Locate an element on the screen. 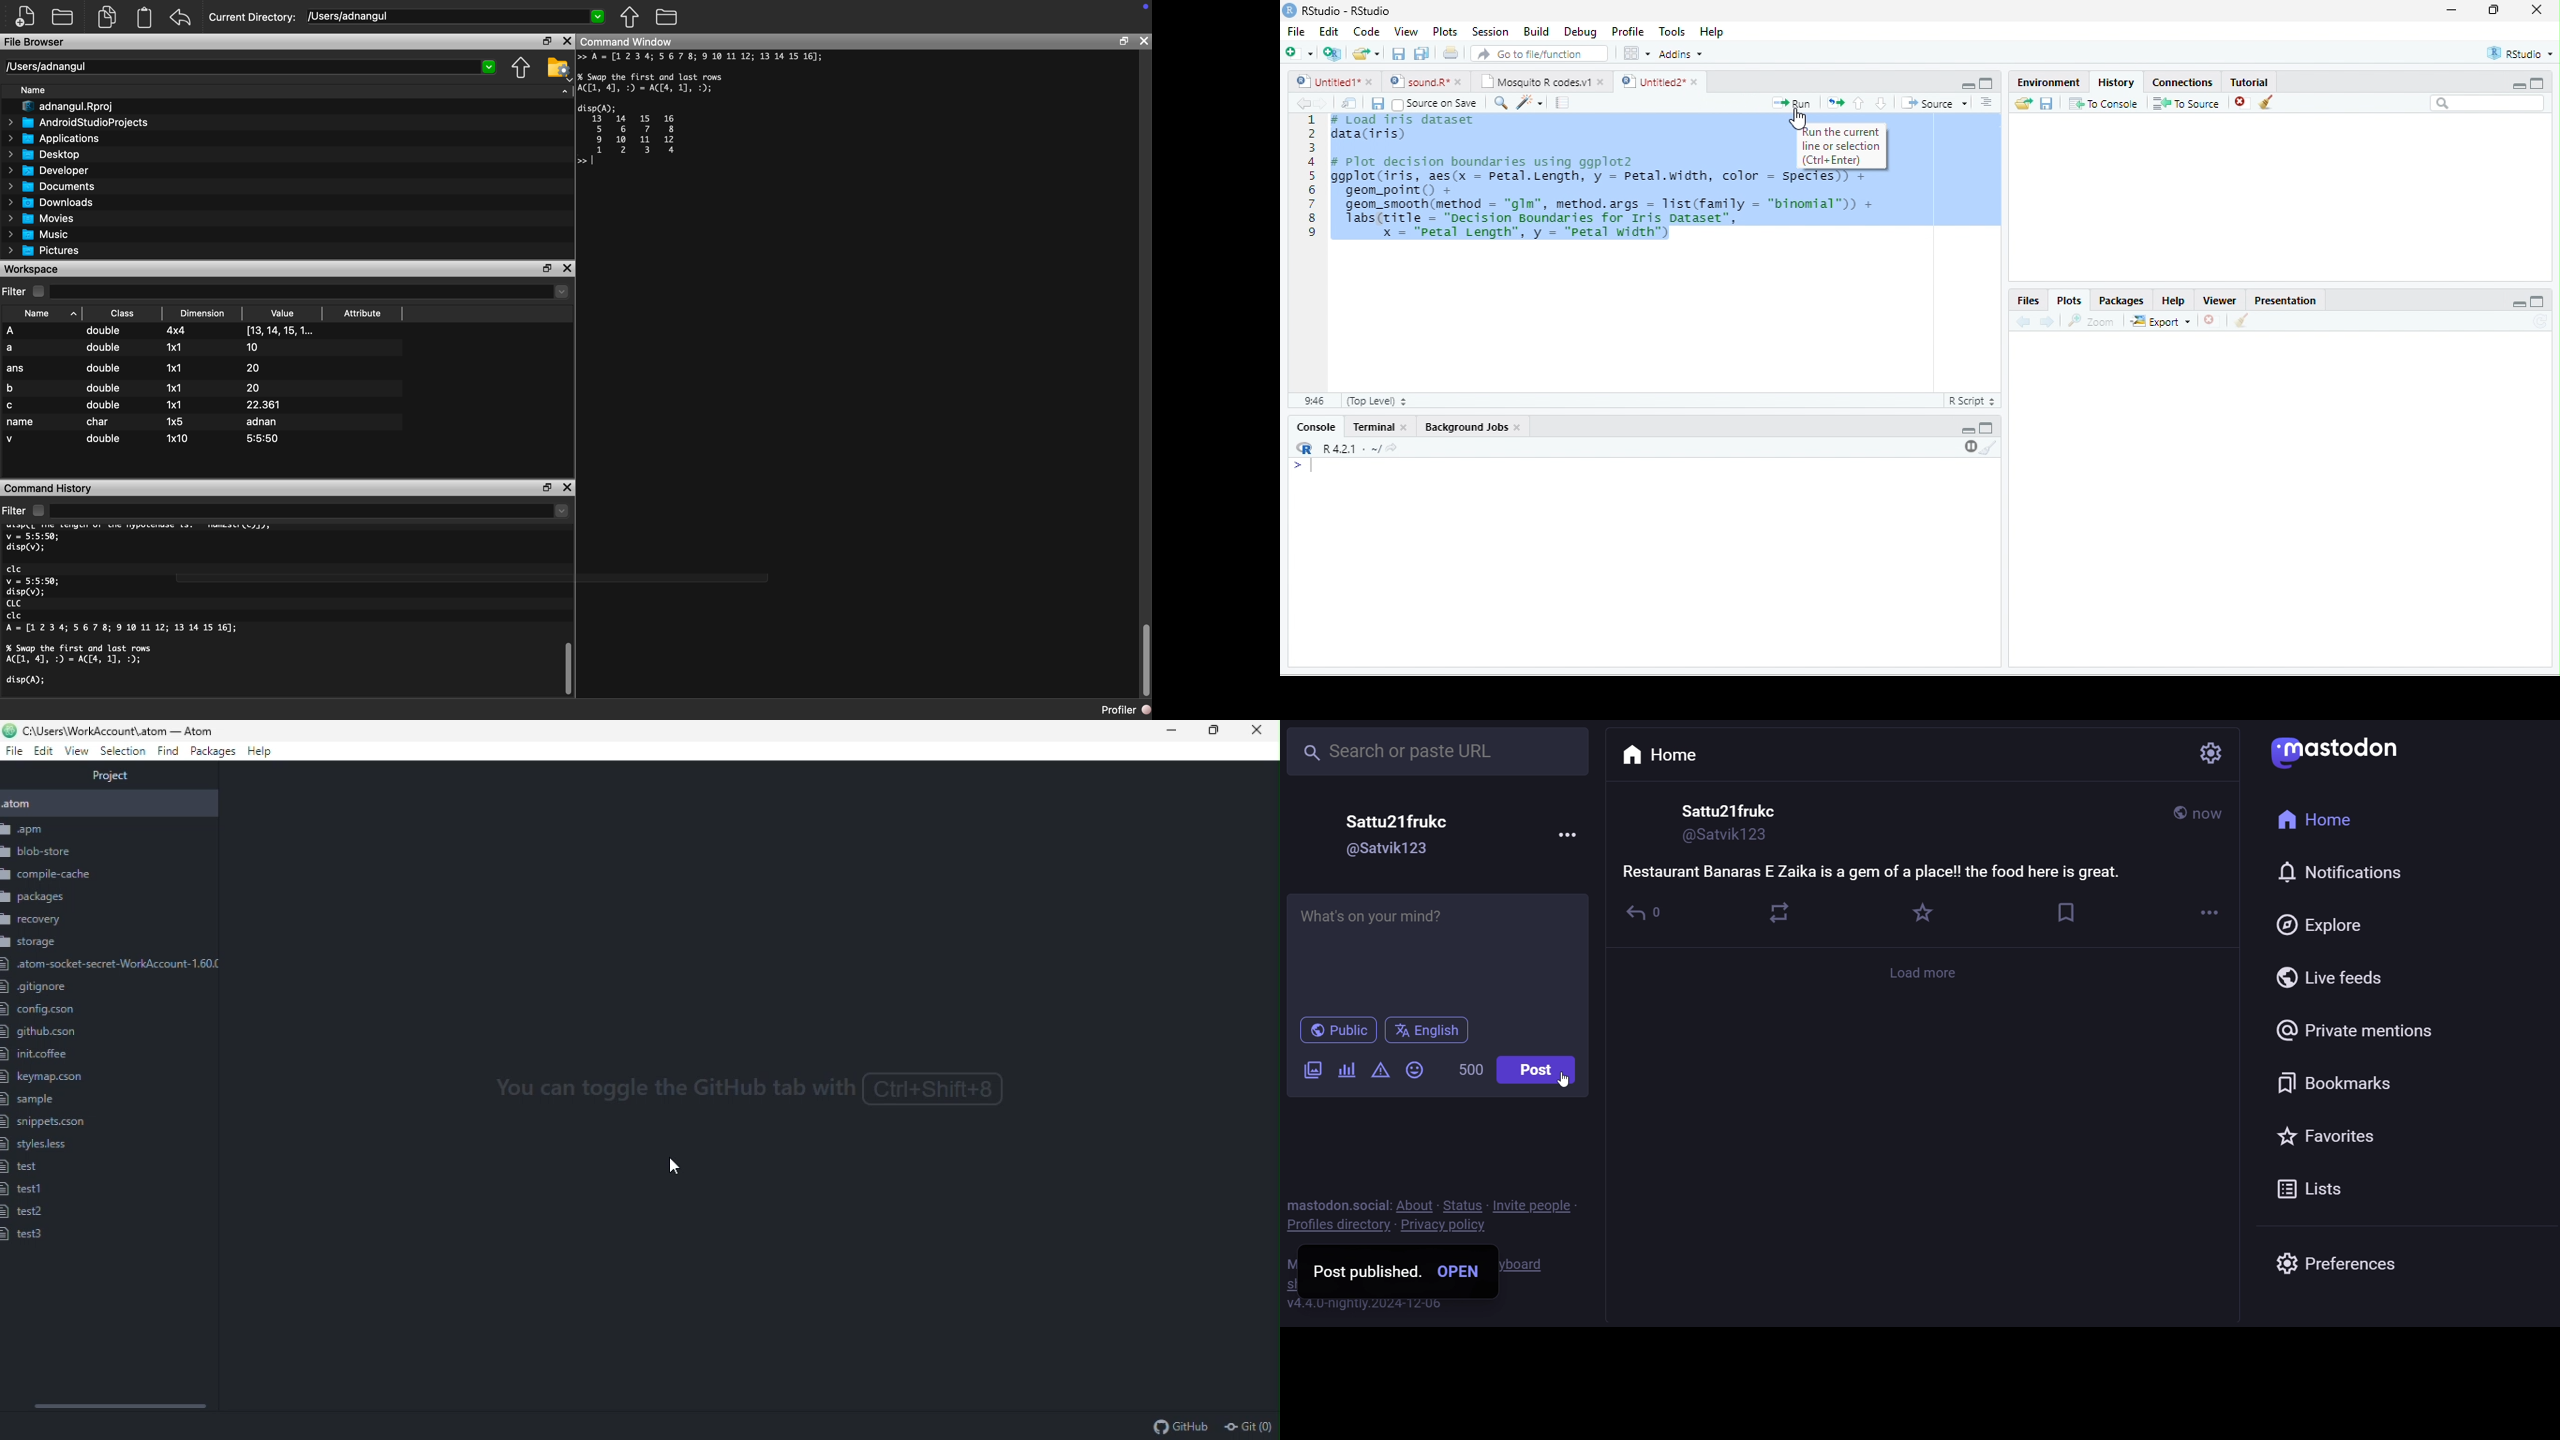 This screenshot has width=2576, height=1456. Profile is located at coordinates (1630, 32).